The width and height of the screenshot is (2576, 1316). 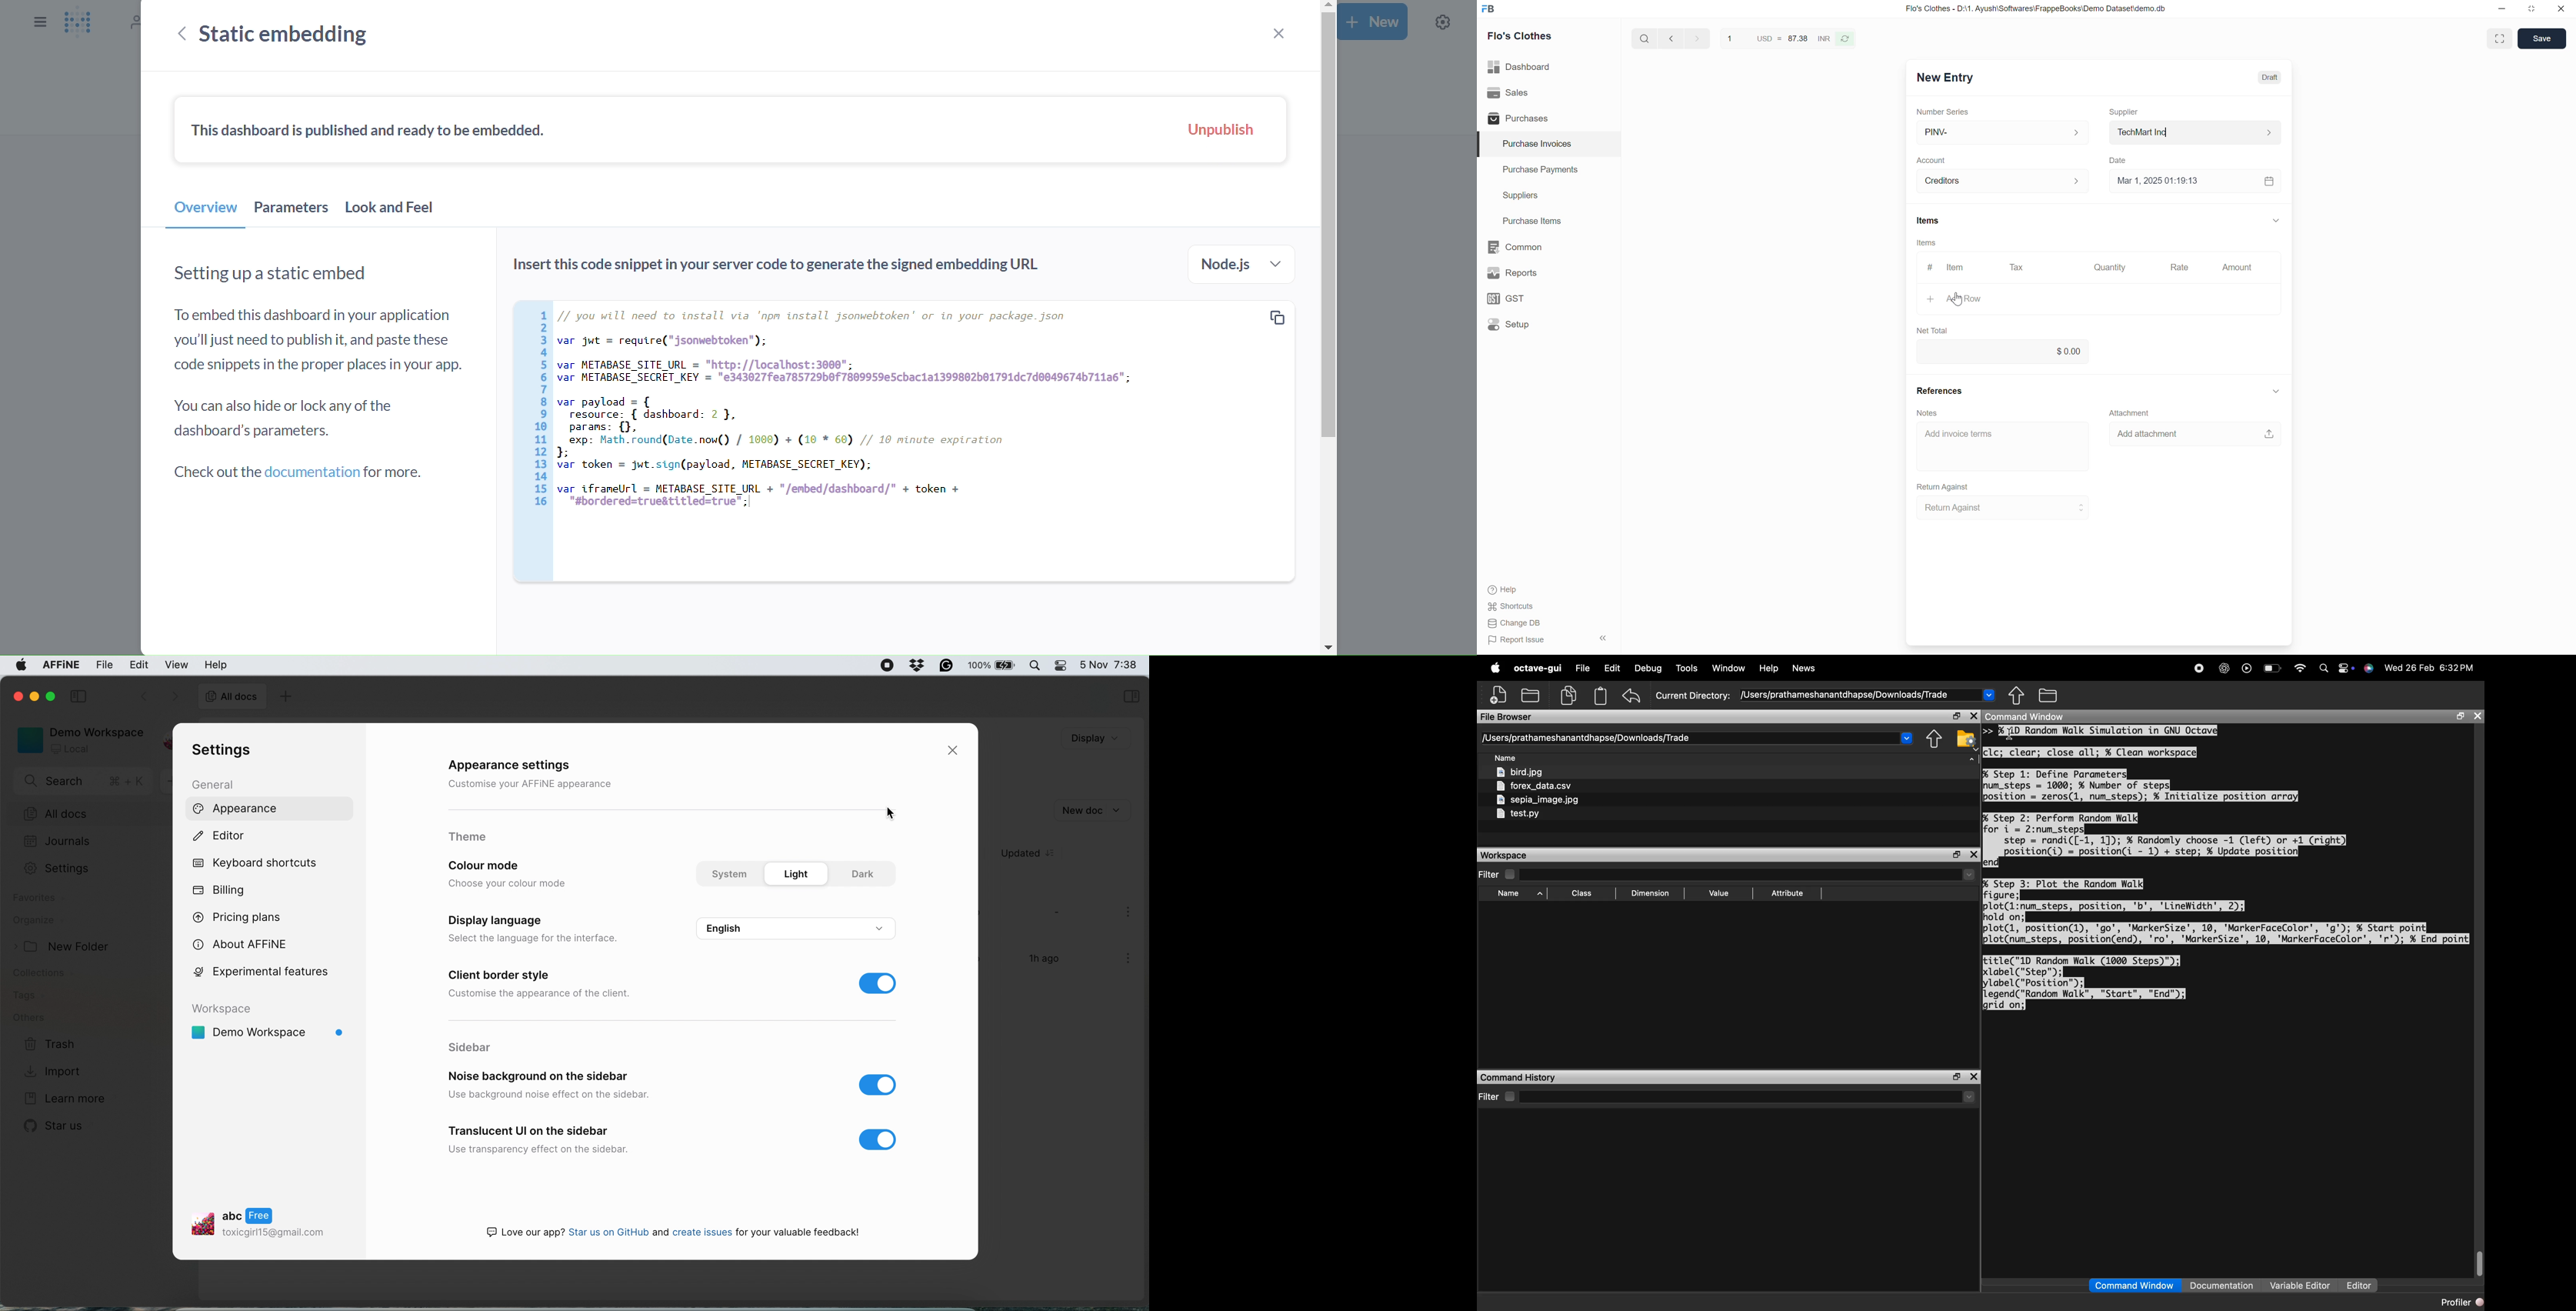 I want to click on Attachment, so click(x=2127, y=411).